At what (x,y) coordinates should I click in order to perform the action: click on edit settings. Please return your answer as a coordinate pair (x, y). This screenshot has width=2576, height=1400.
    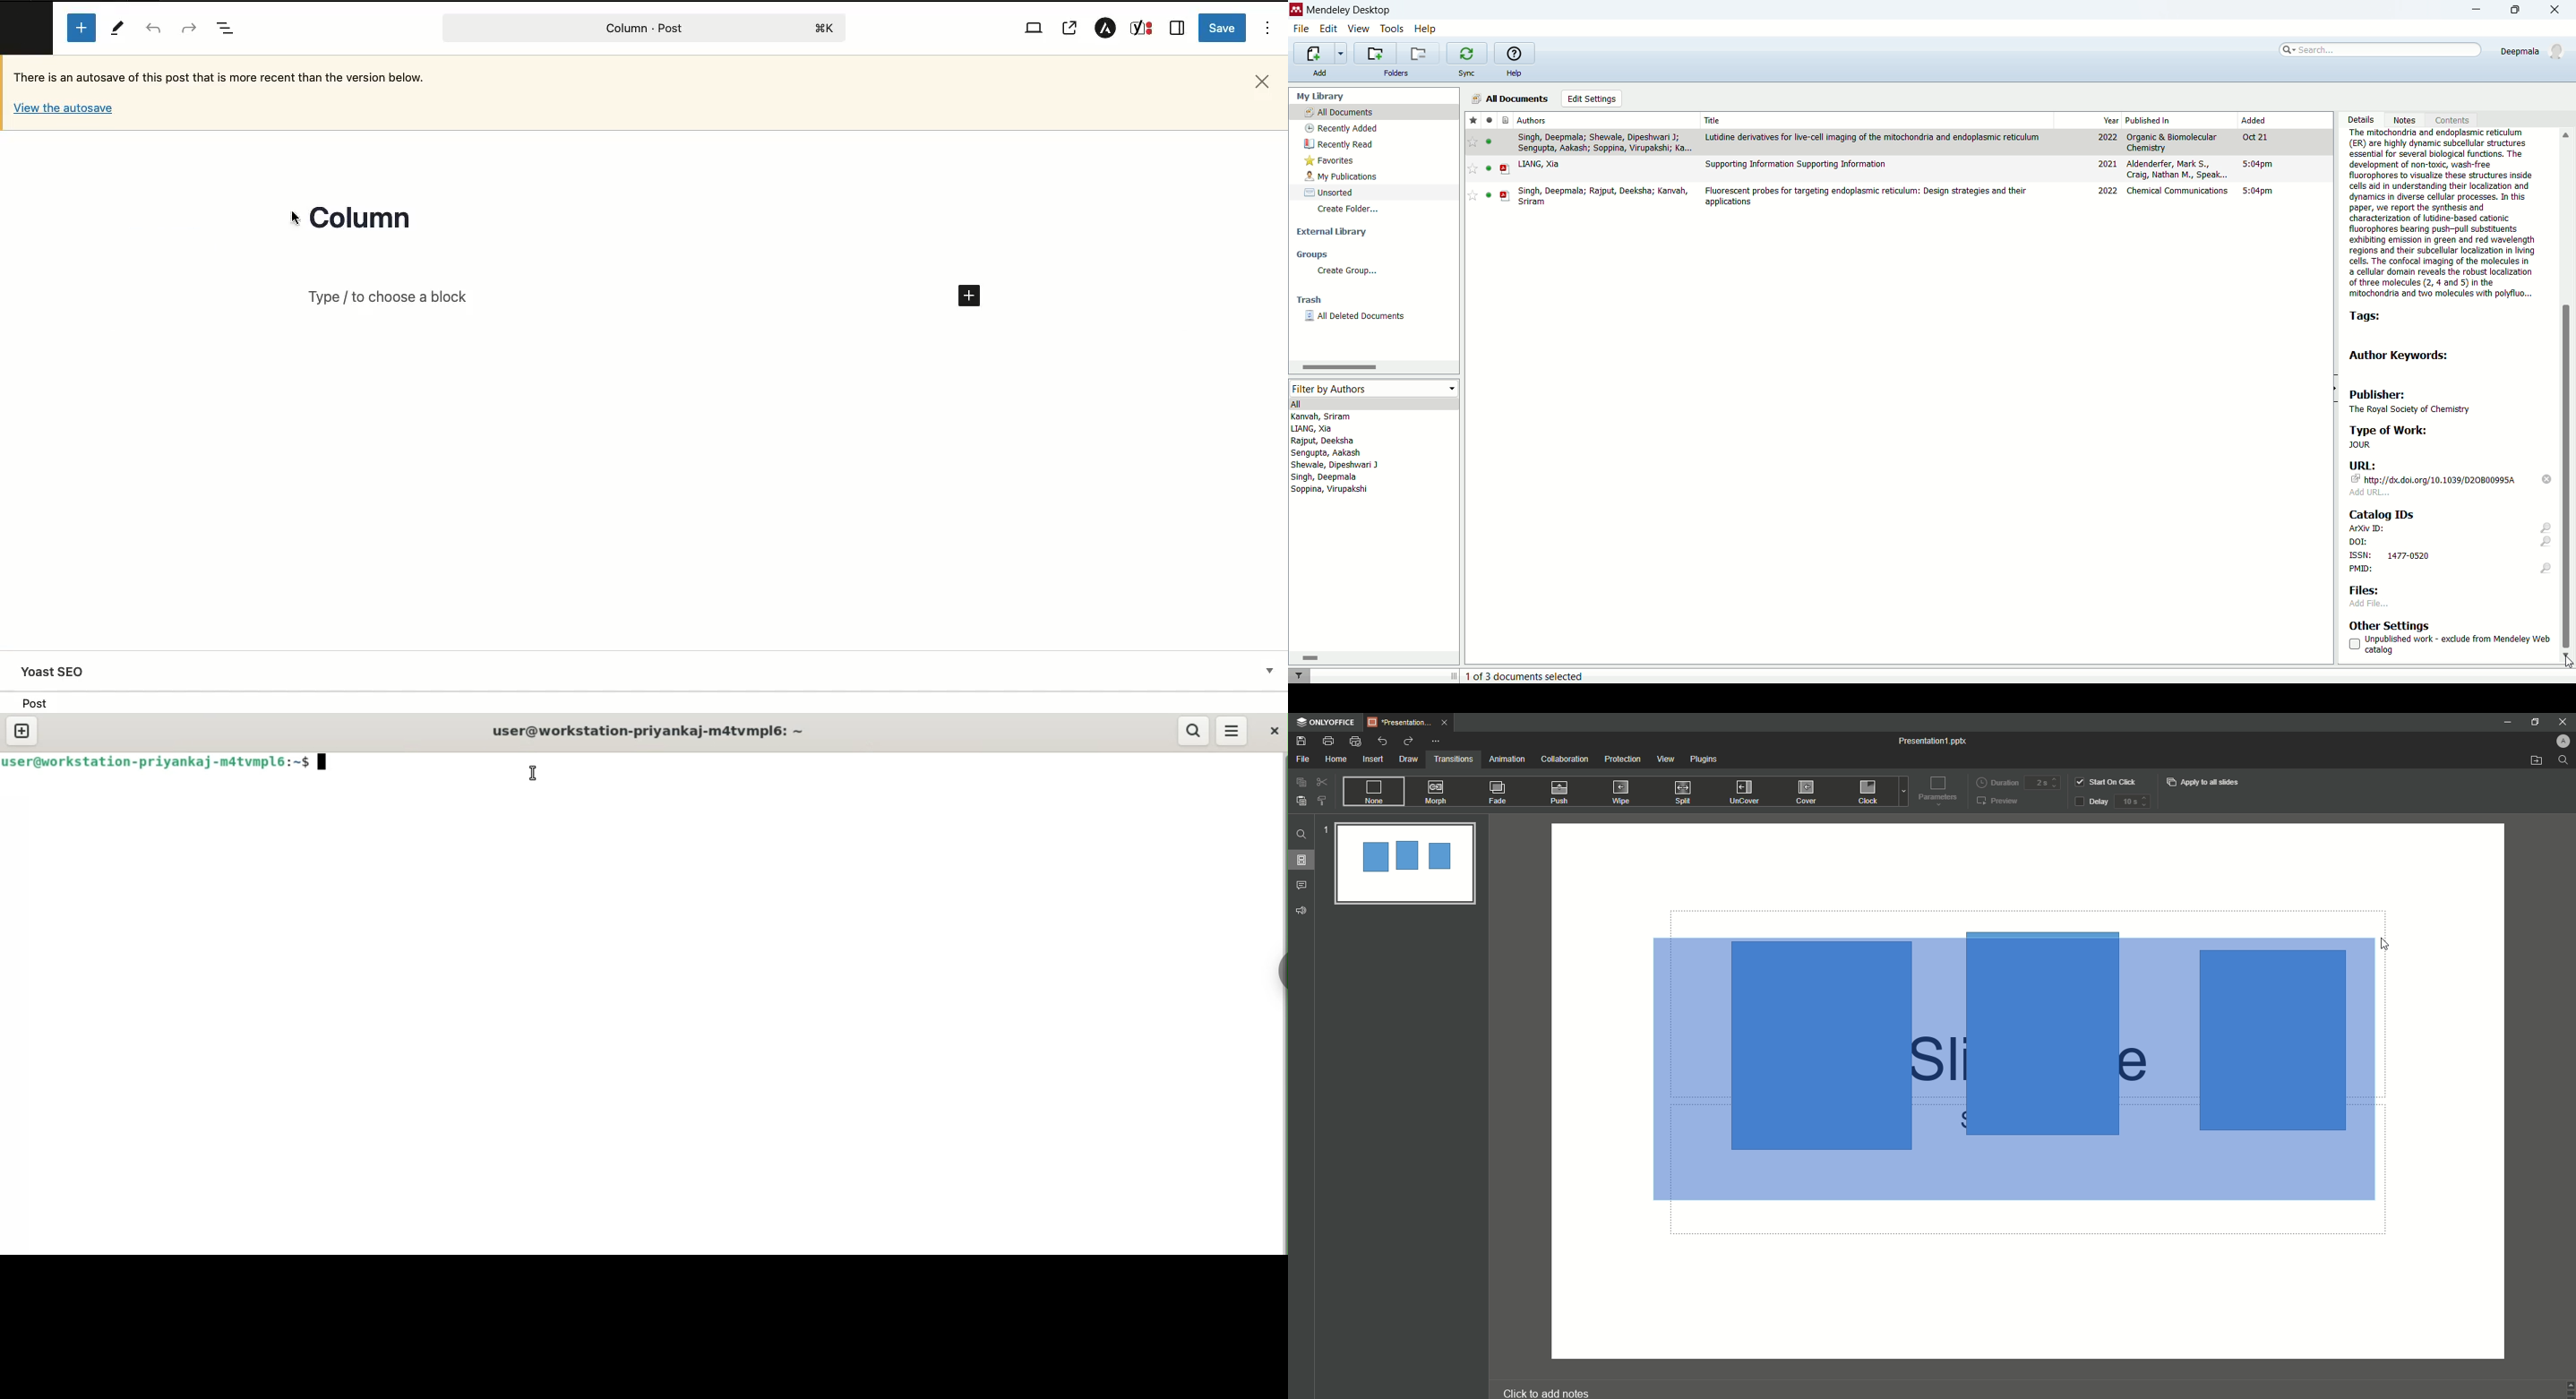
    Looking at the image, I should click on (1593, 99).